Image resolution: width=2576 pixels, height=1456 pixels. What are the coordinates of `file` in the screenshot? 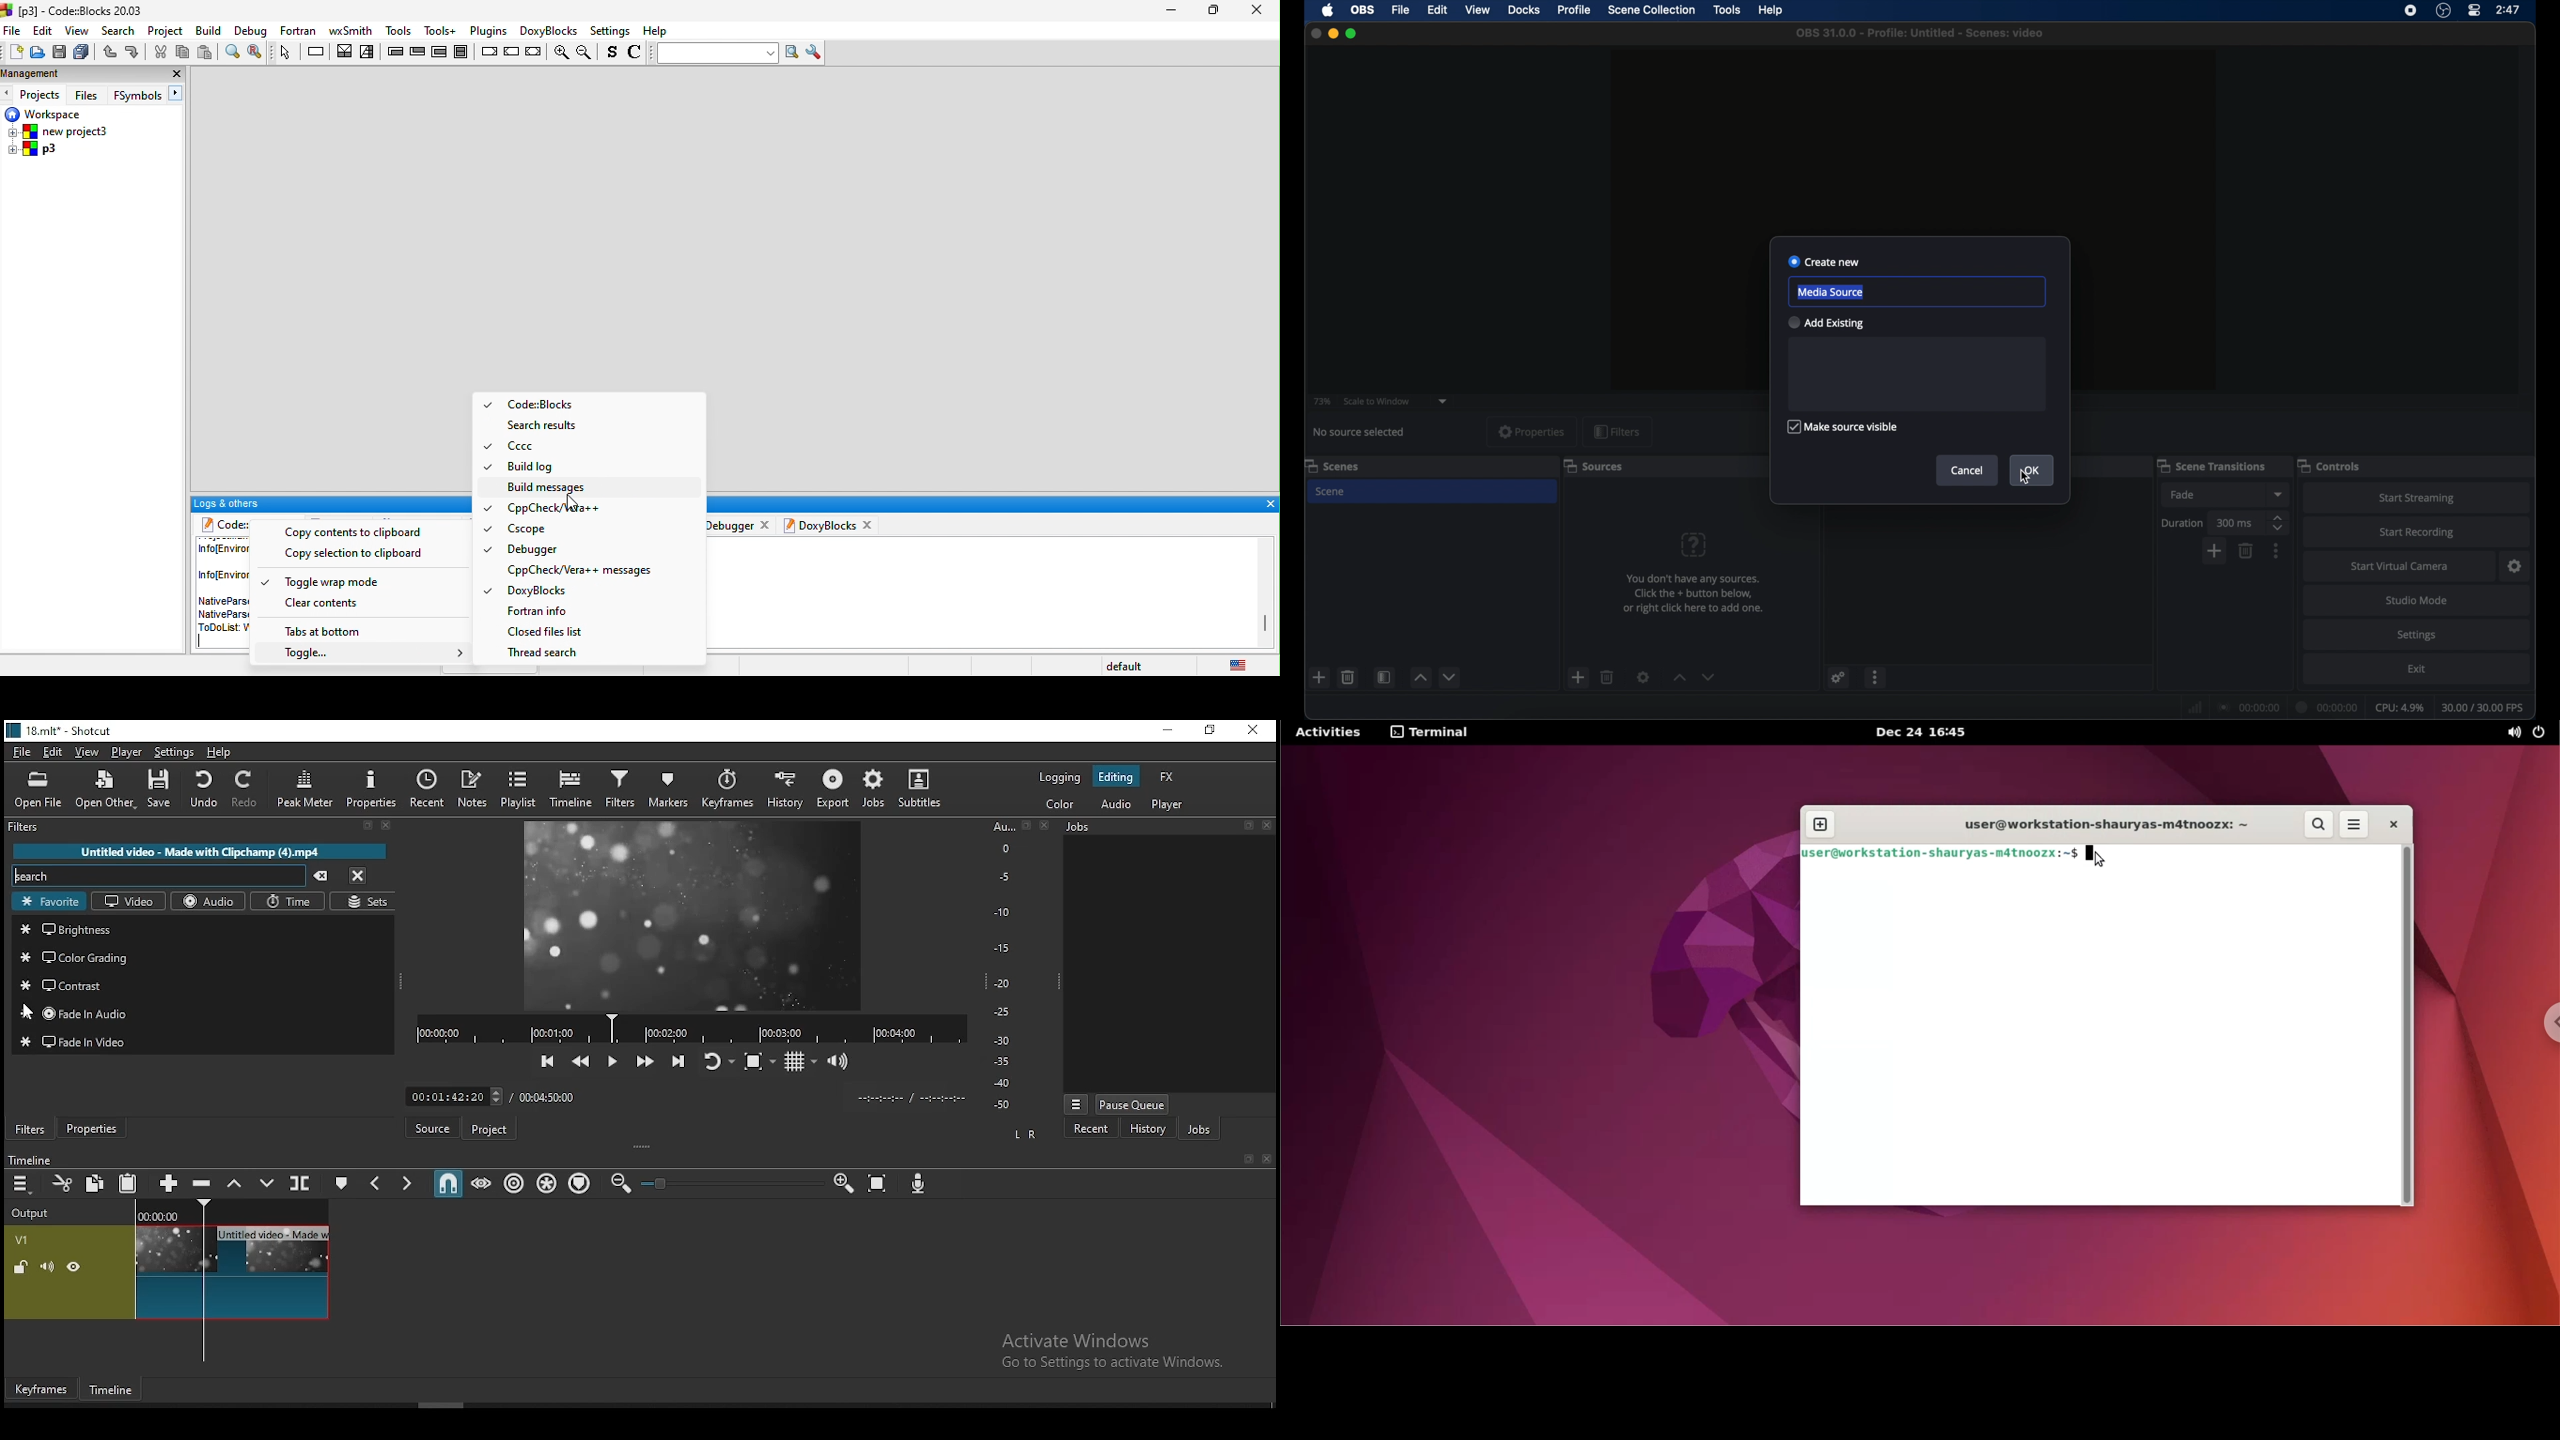 It's located at (1401, 10).